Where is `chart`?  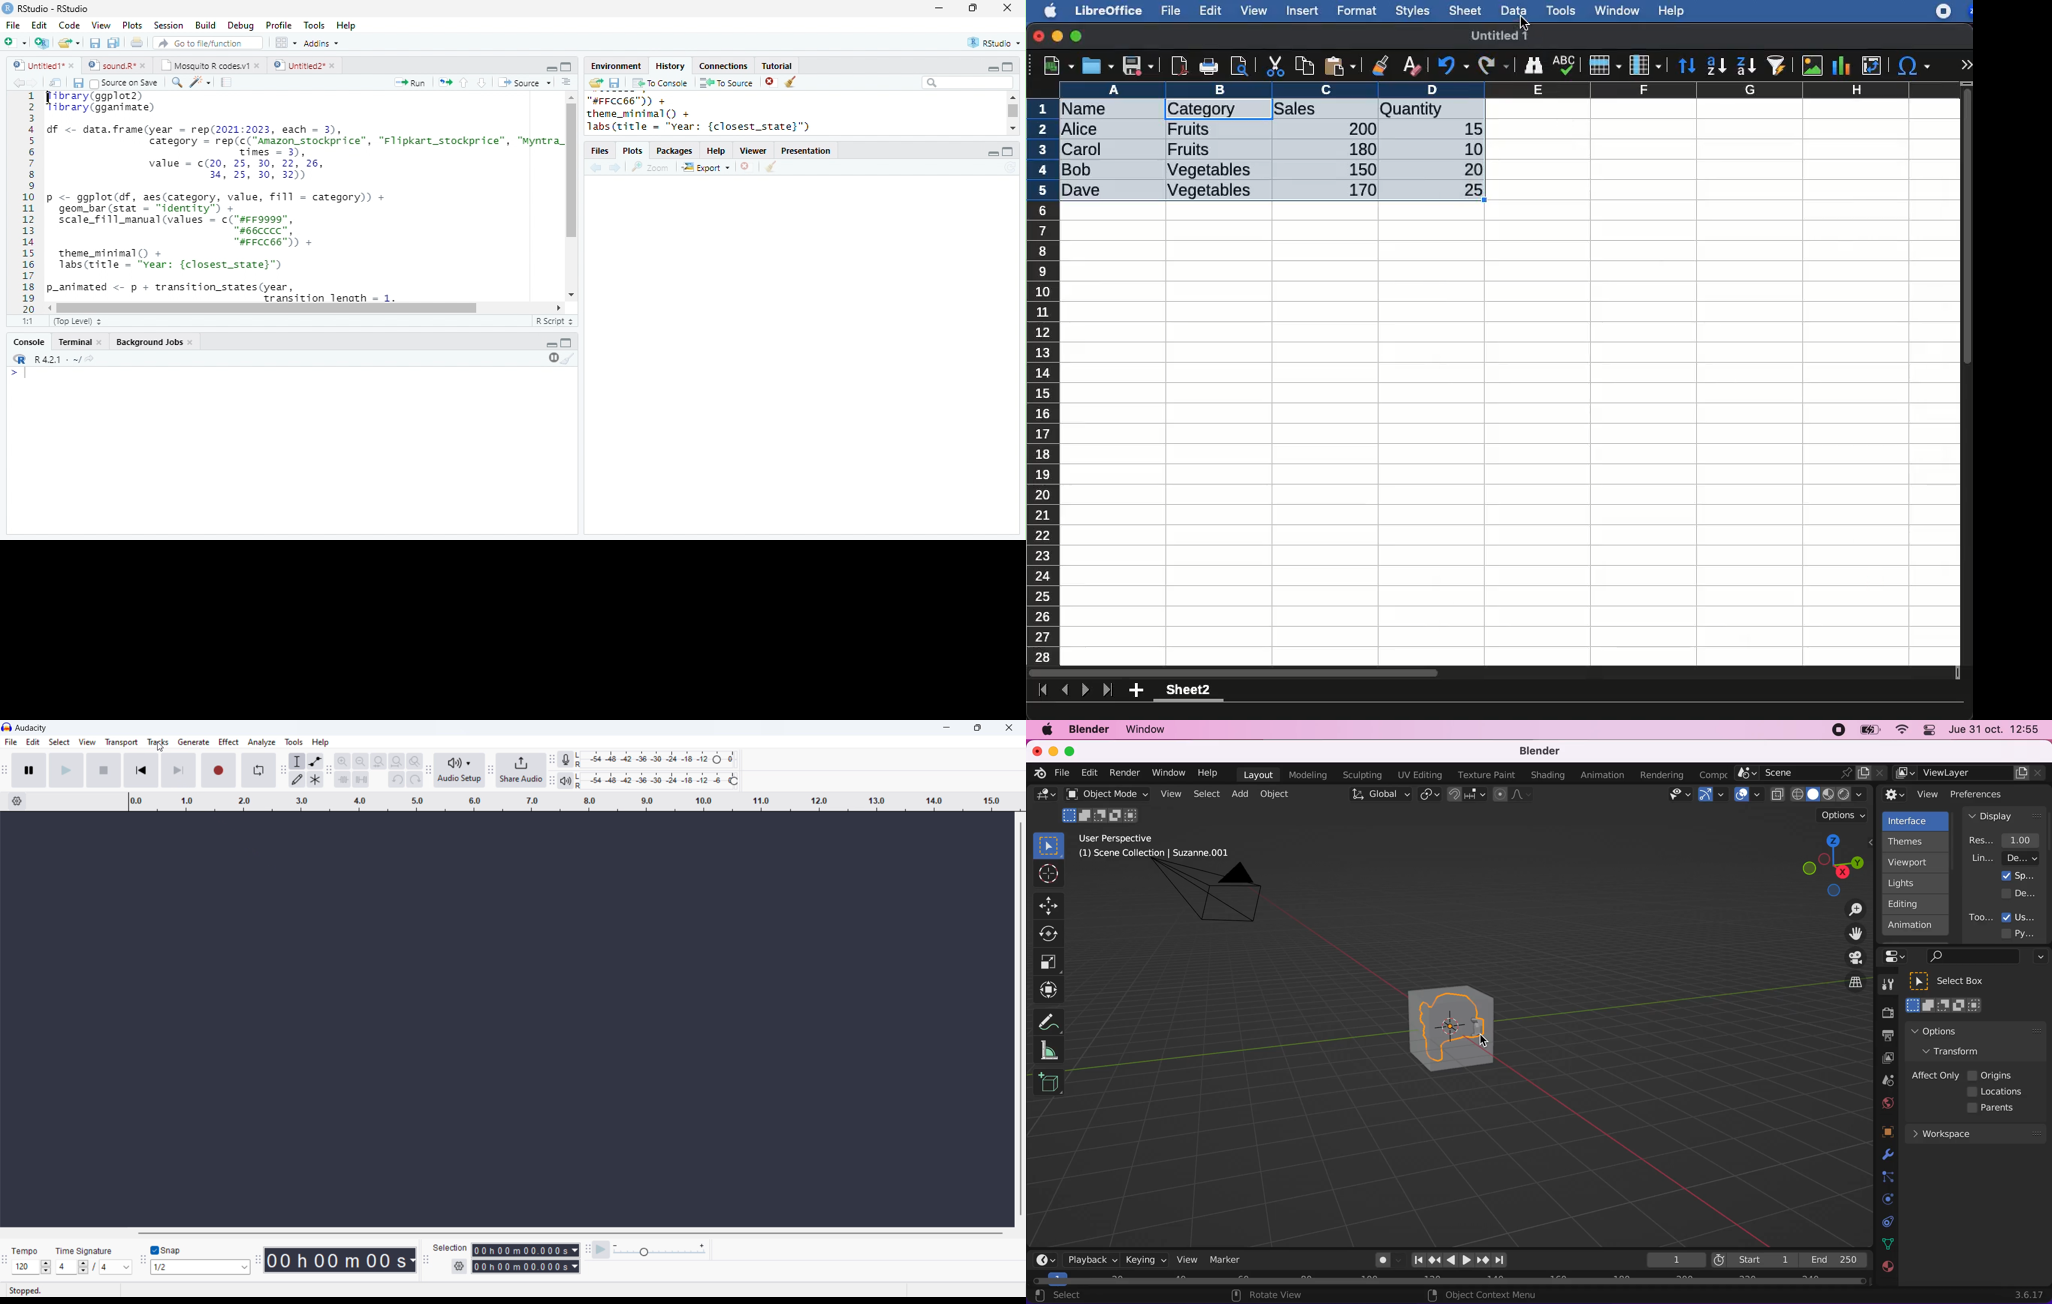
chart is located at coordinates (1842, 66).